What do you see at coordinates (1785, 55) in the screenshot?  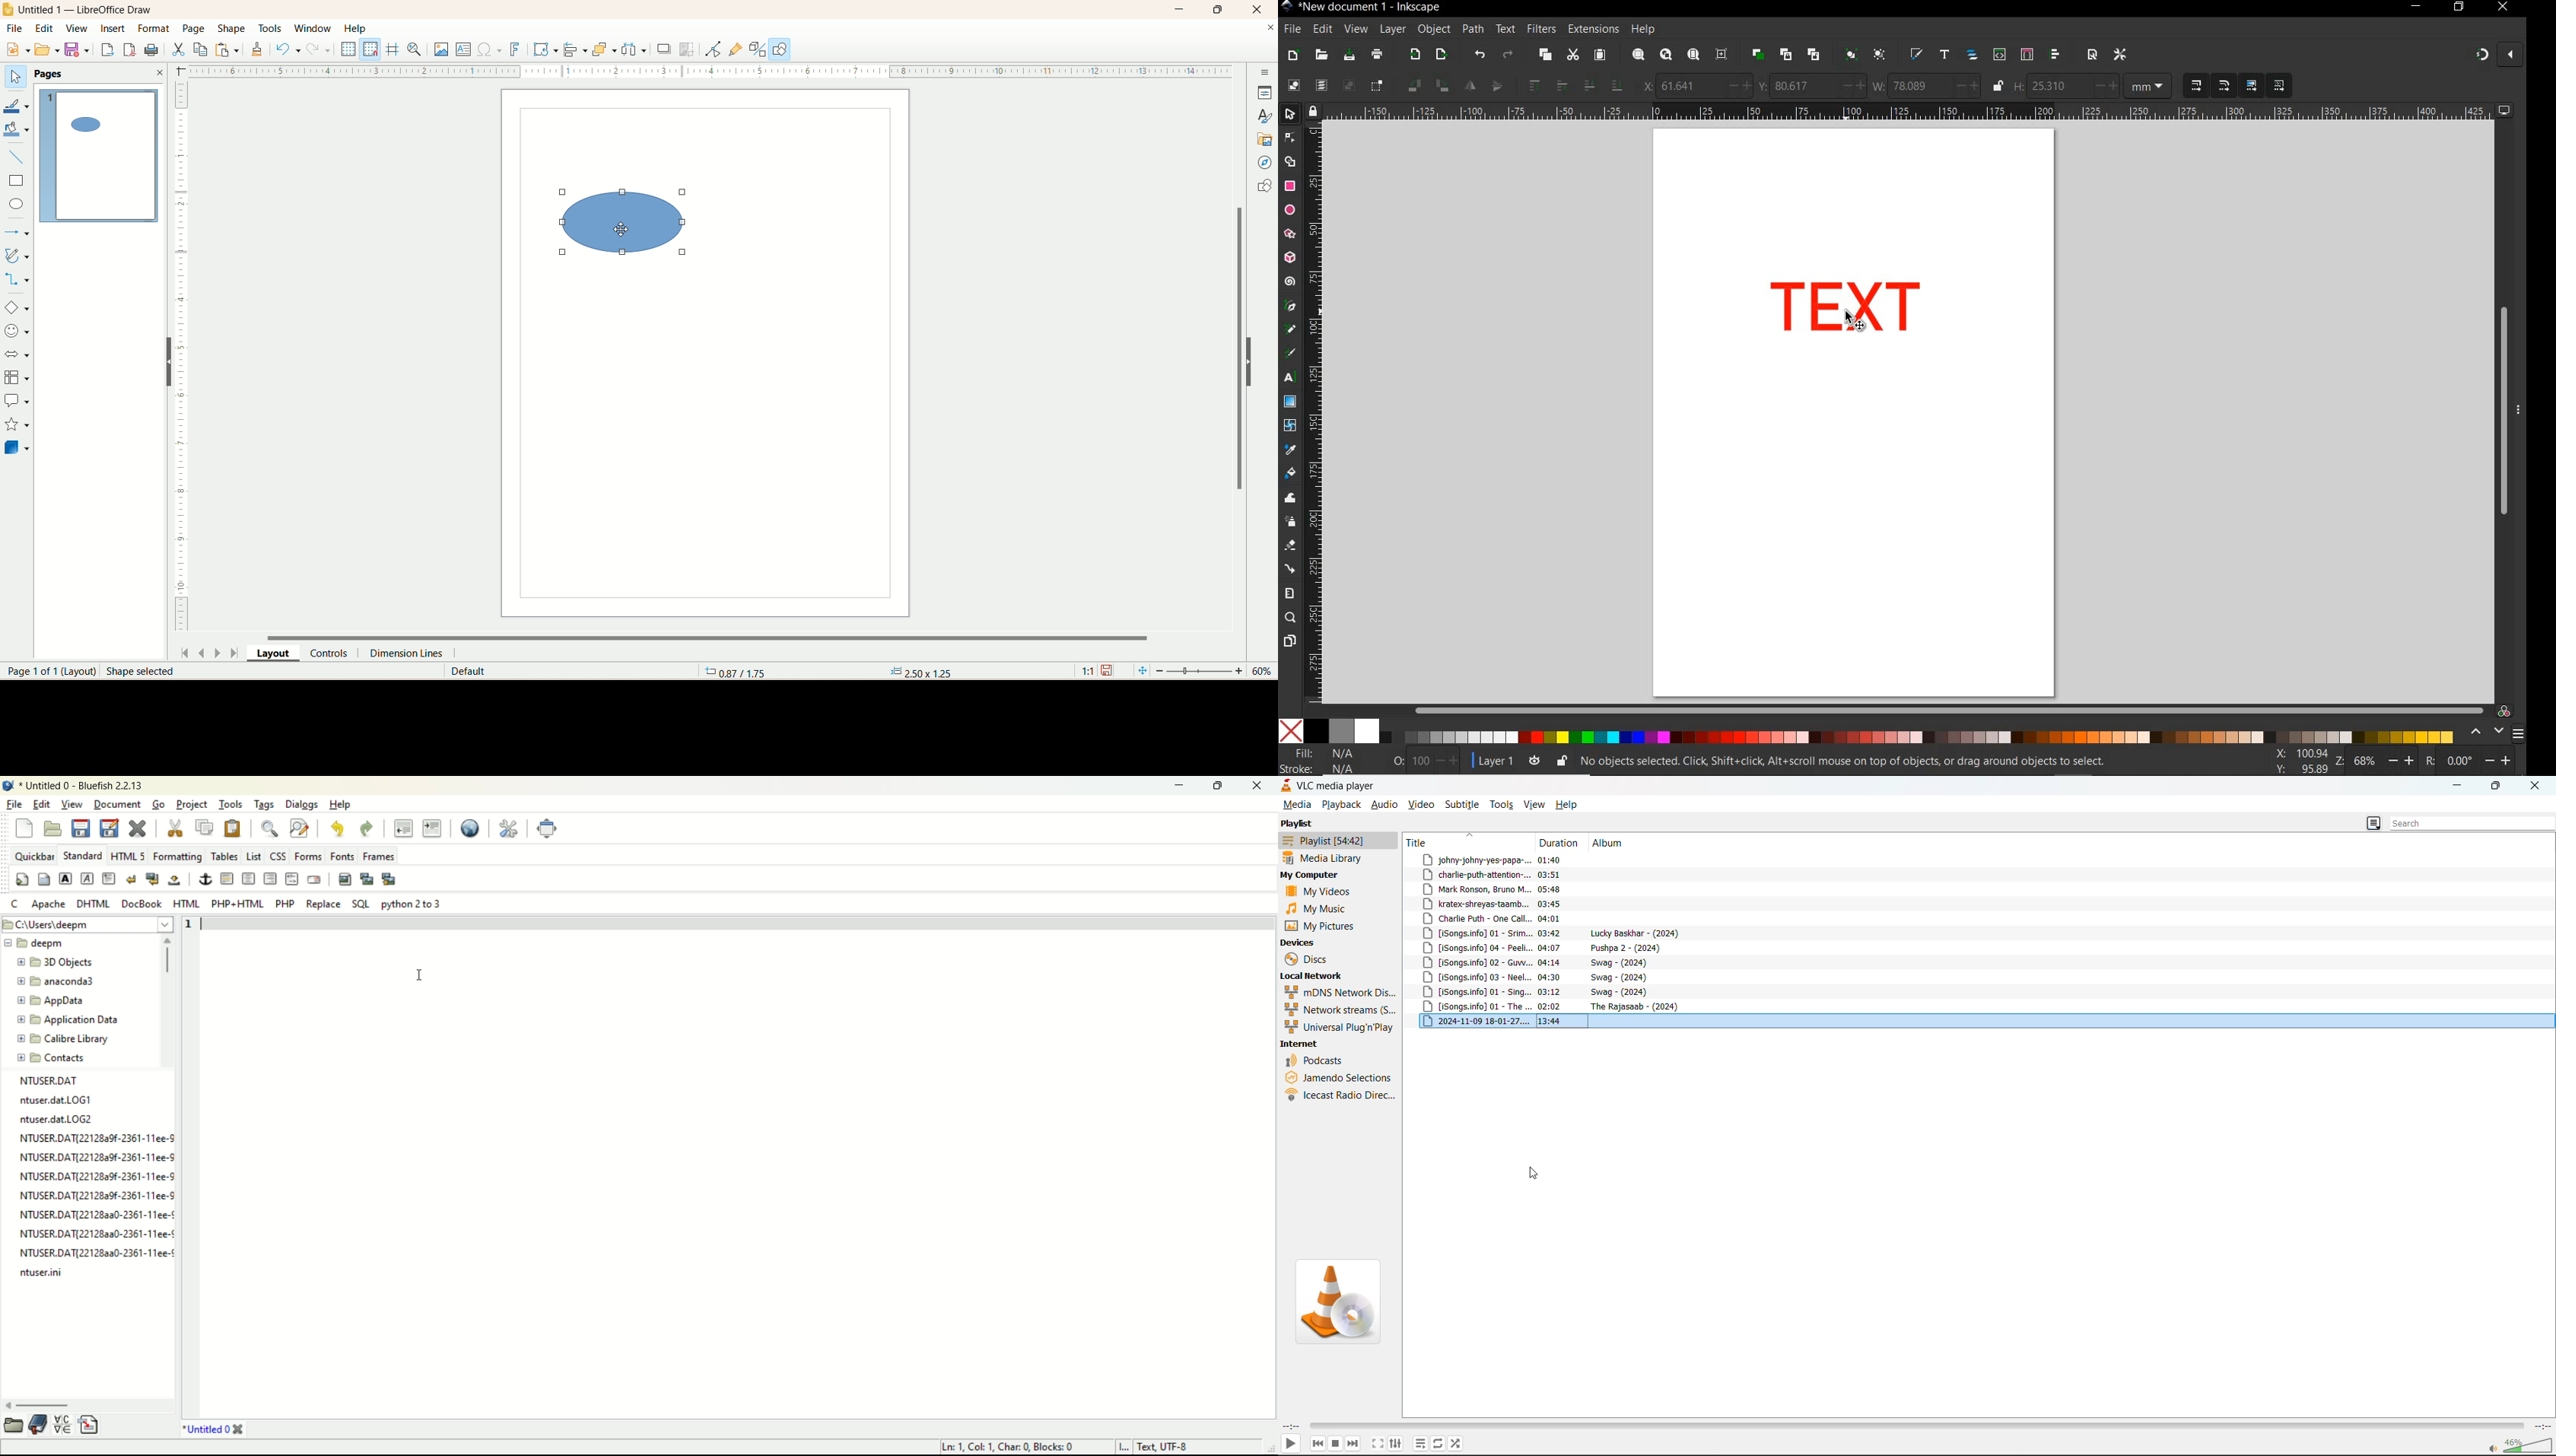 I see `create clone` at bounding box center [1785, 55].